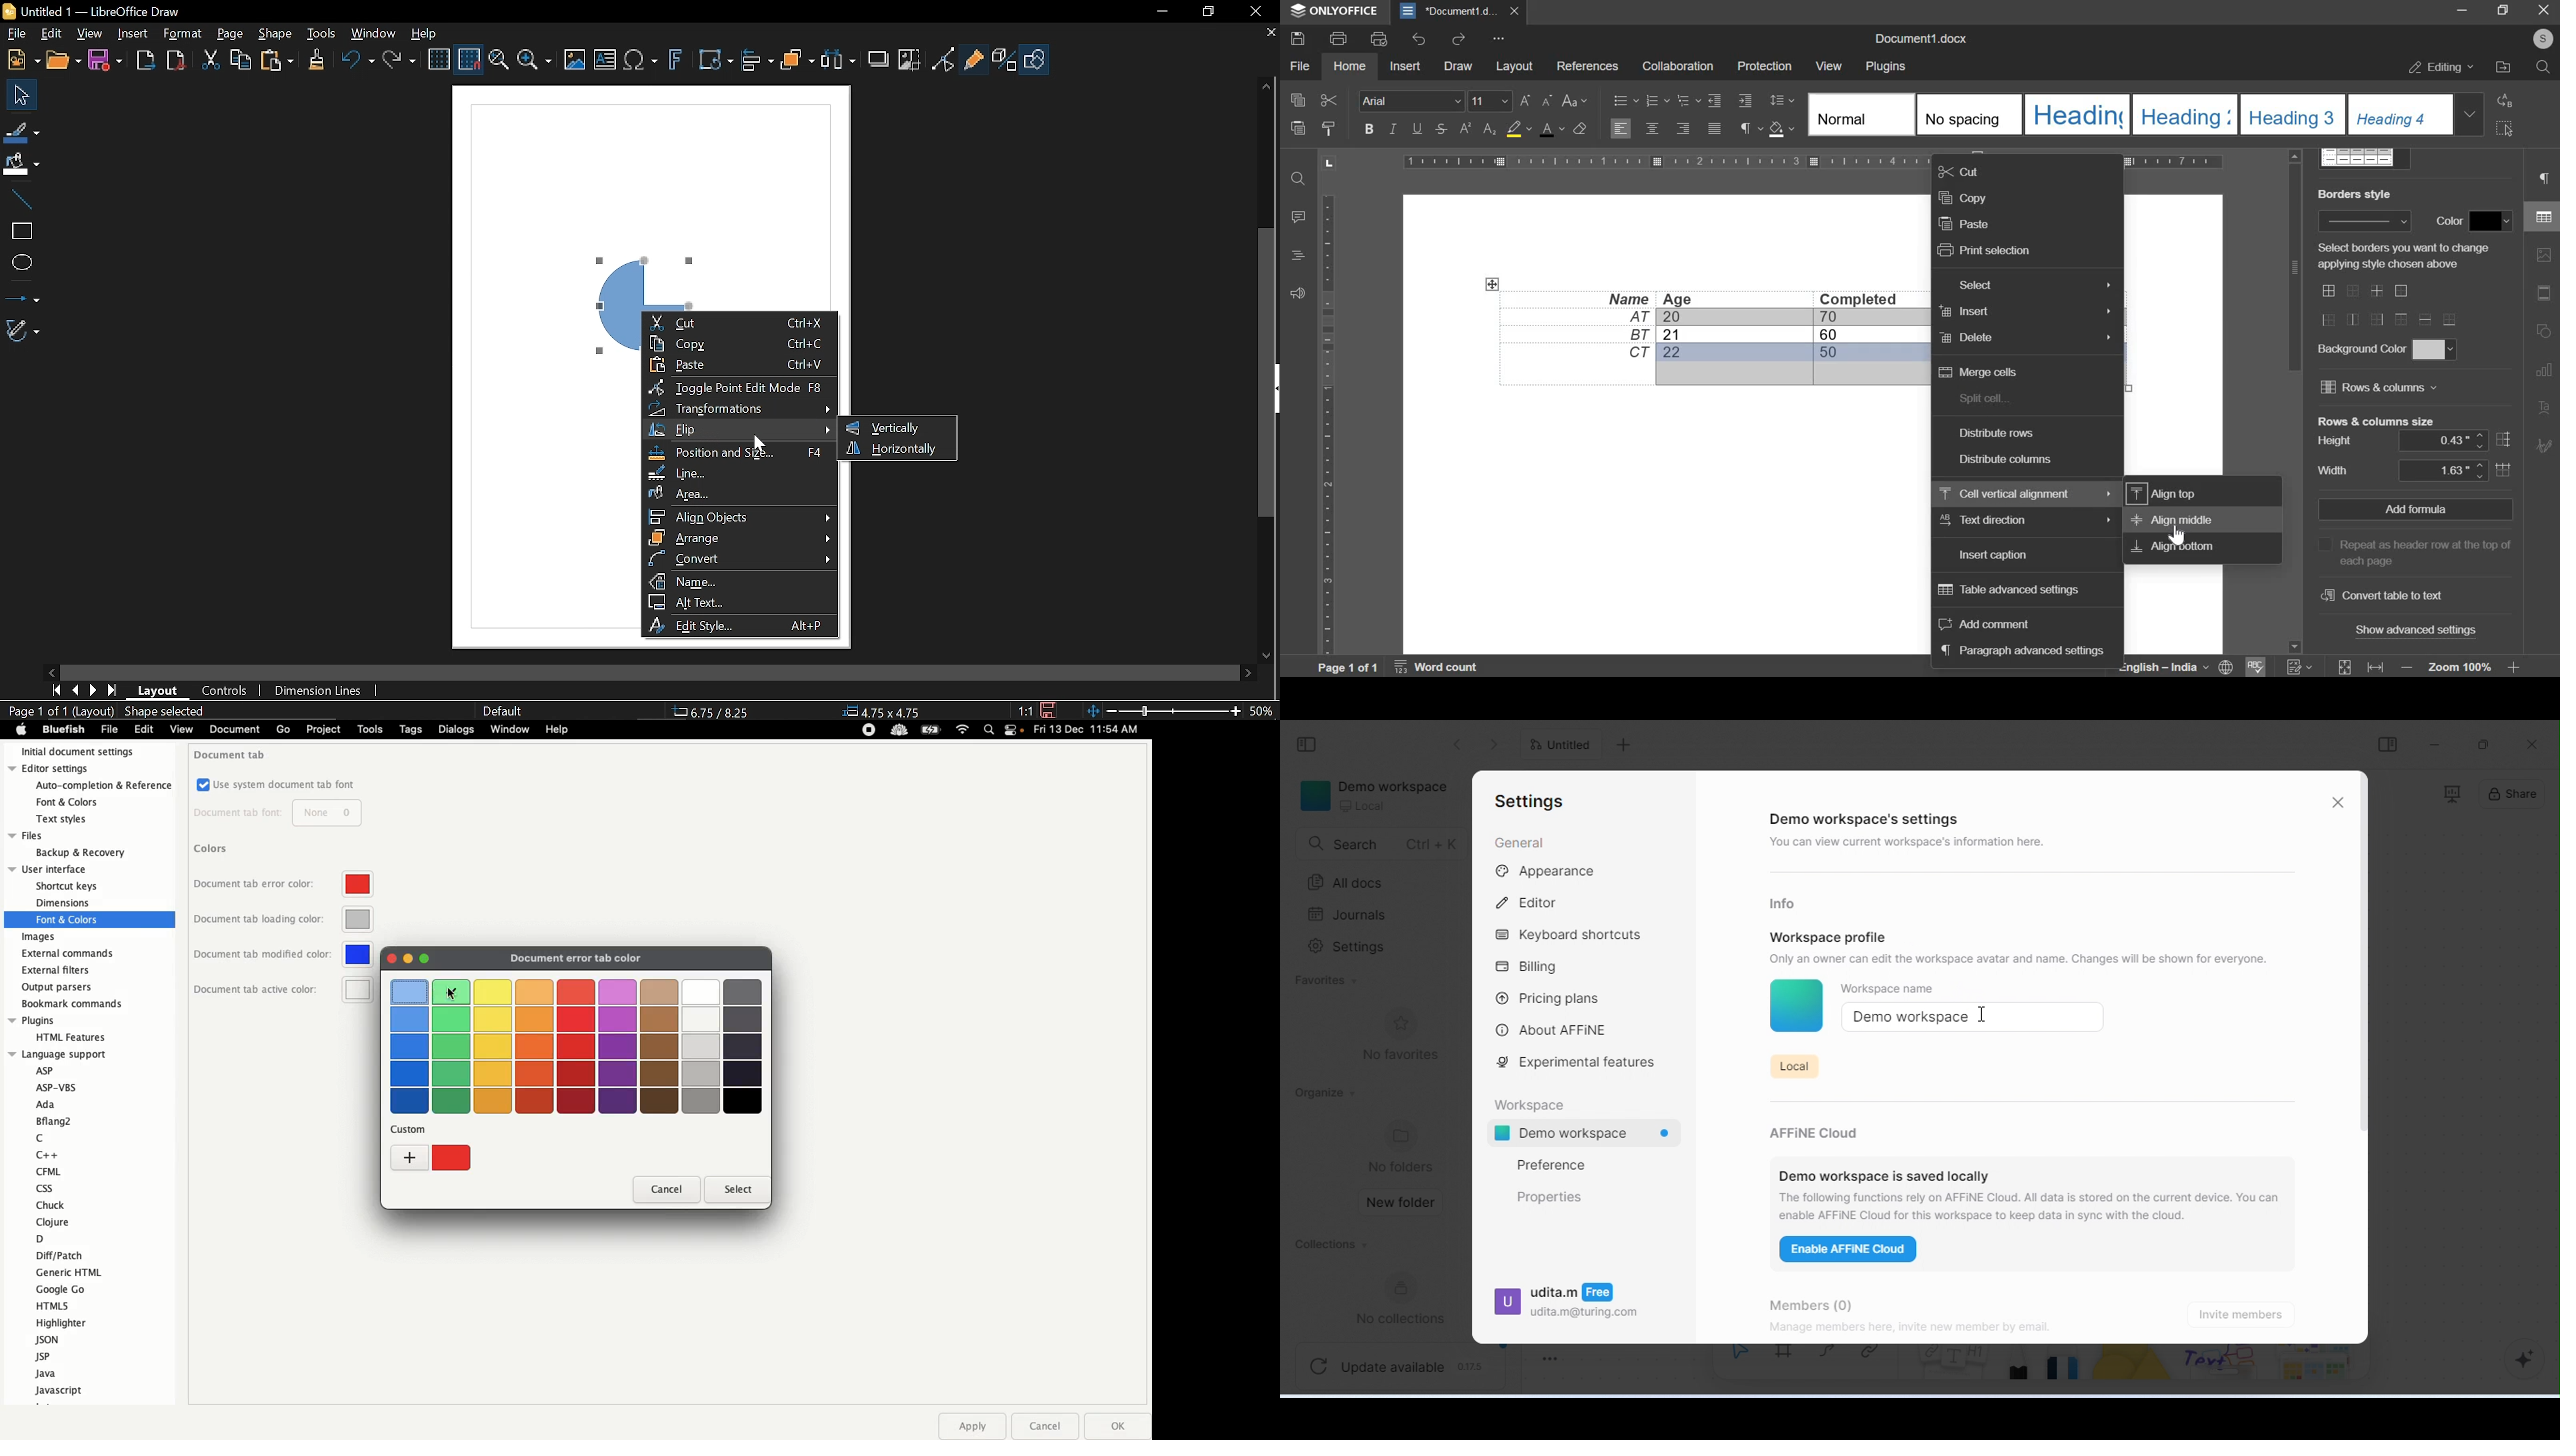 This screenshot has width=2576, height=1456. Describe the element at coordinates (2545, 9) in the screenshot. I see `exit` at that location.